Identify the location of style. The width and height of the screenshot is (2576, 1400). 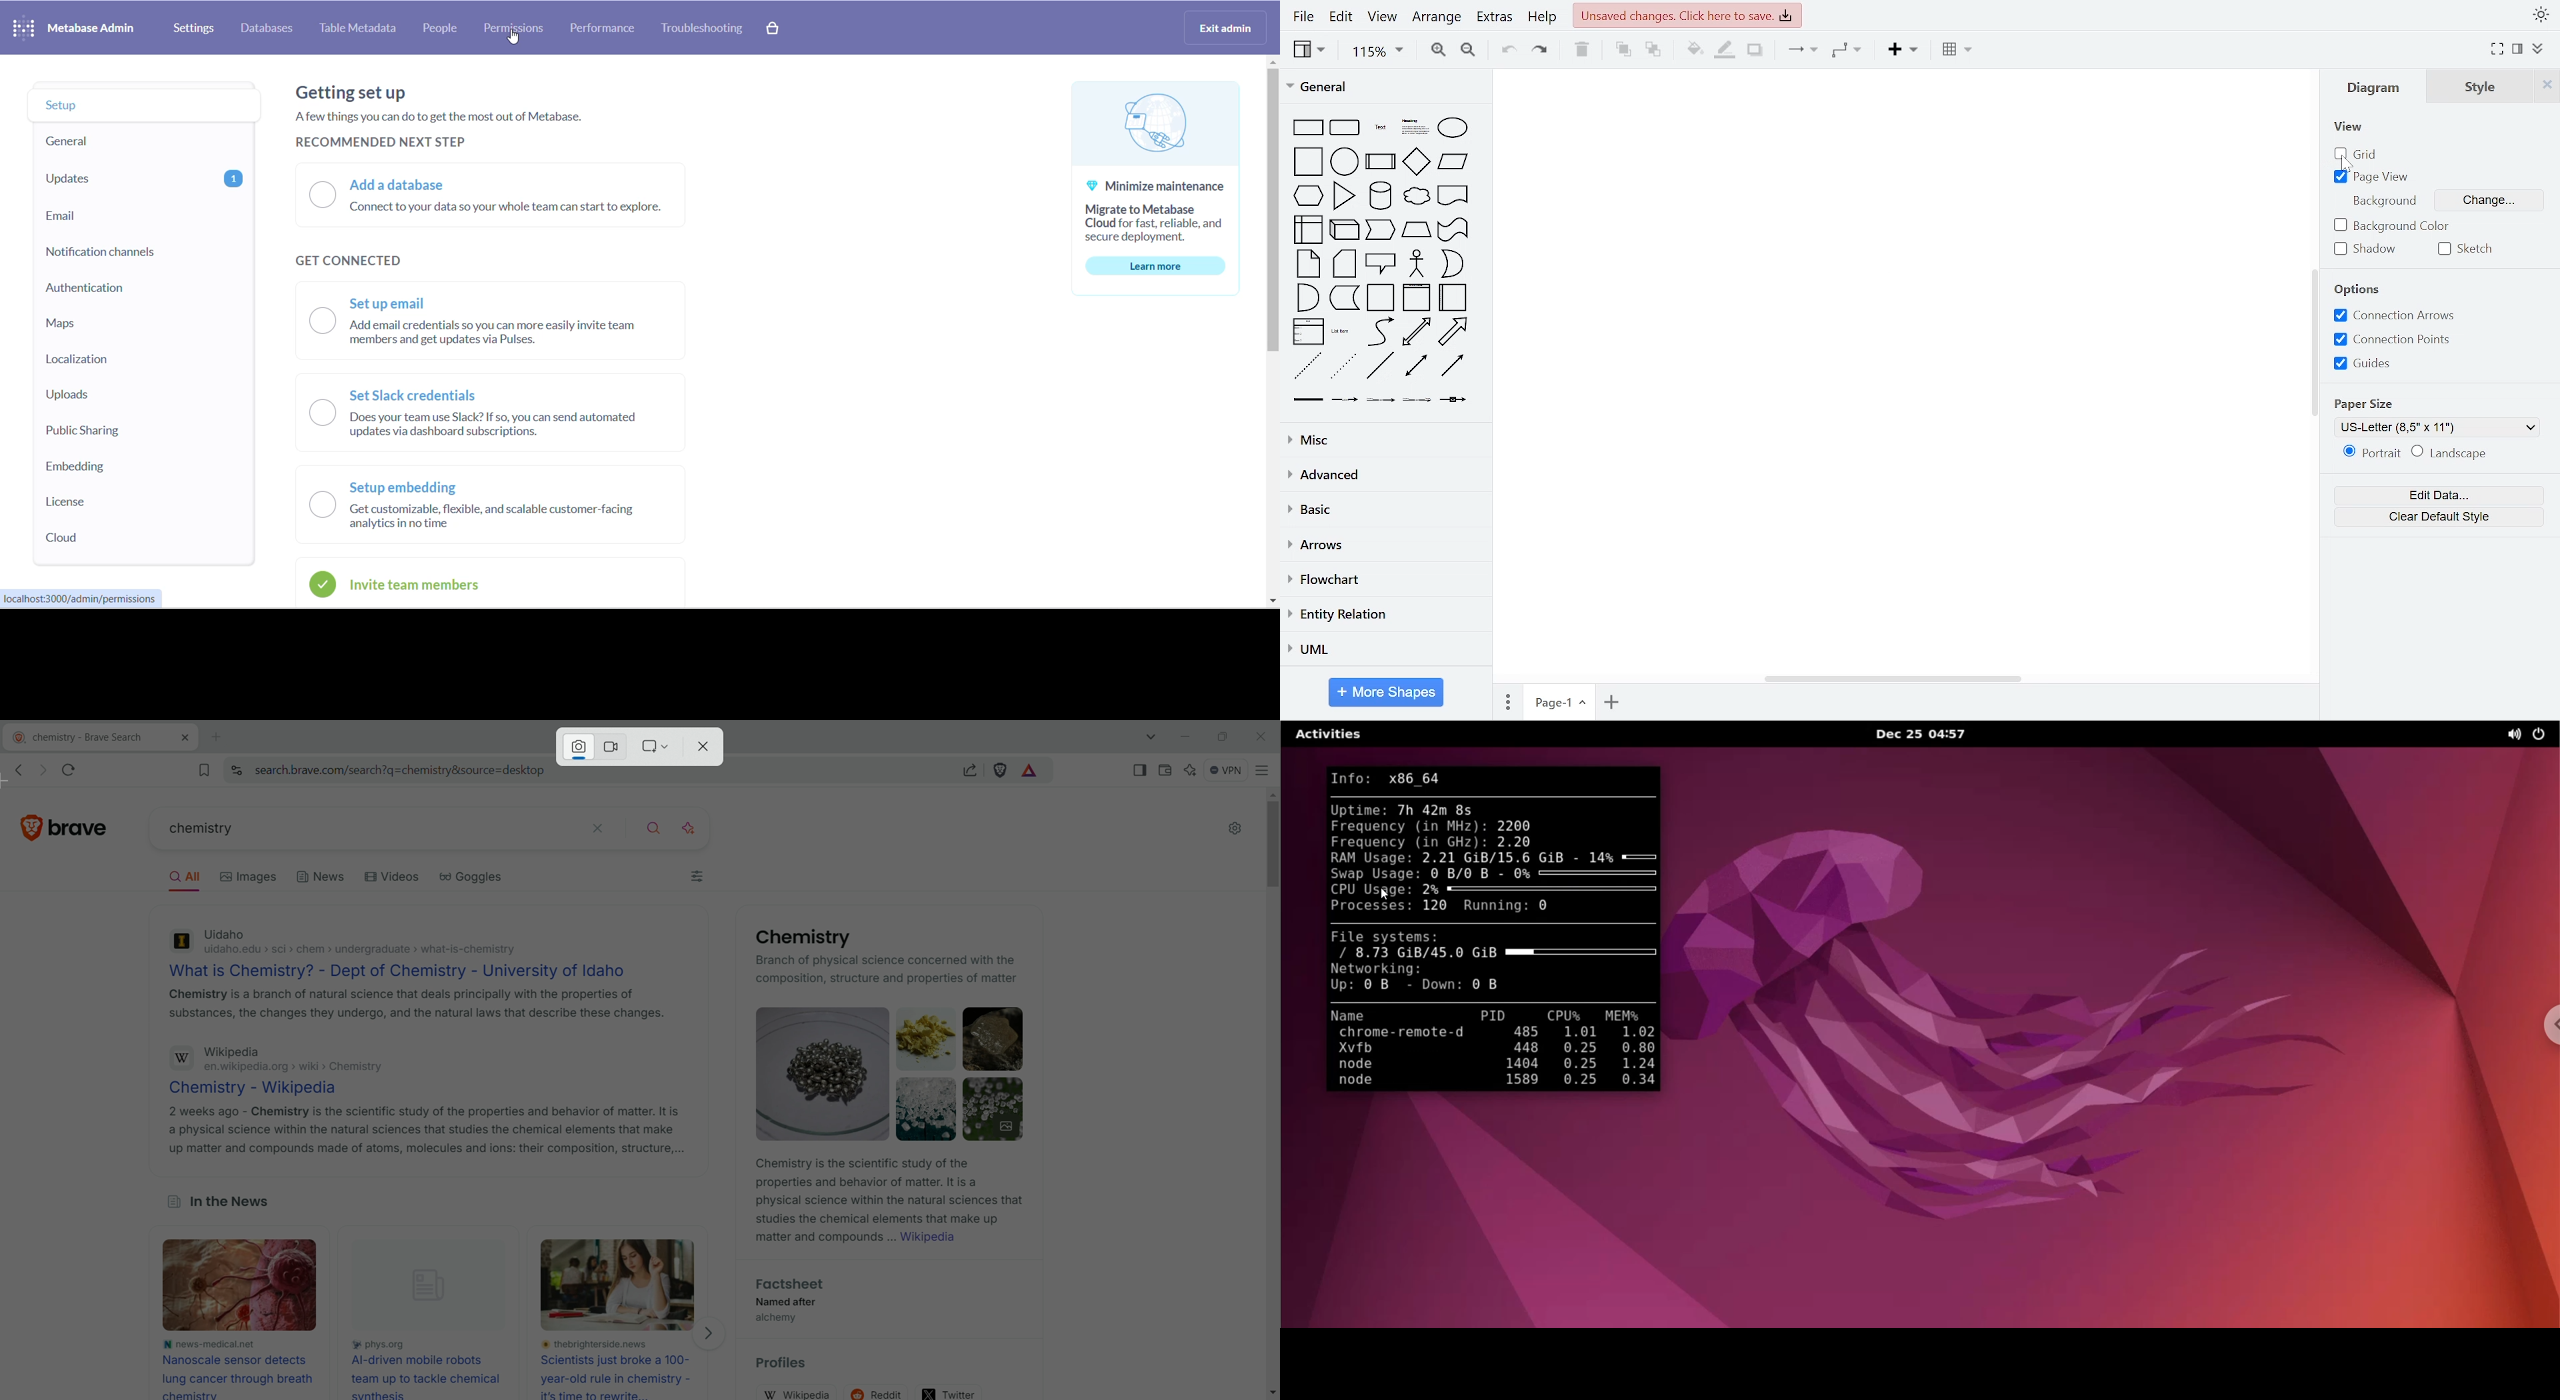
(2481, 88).